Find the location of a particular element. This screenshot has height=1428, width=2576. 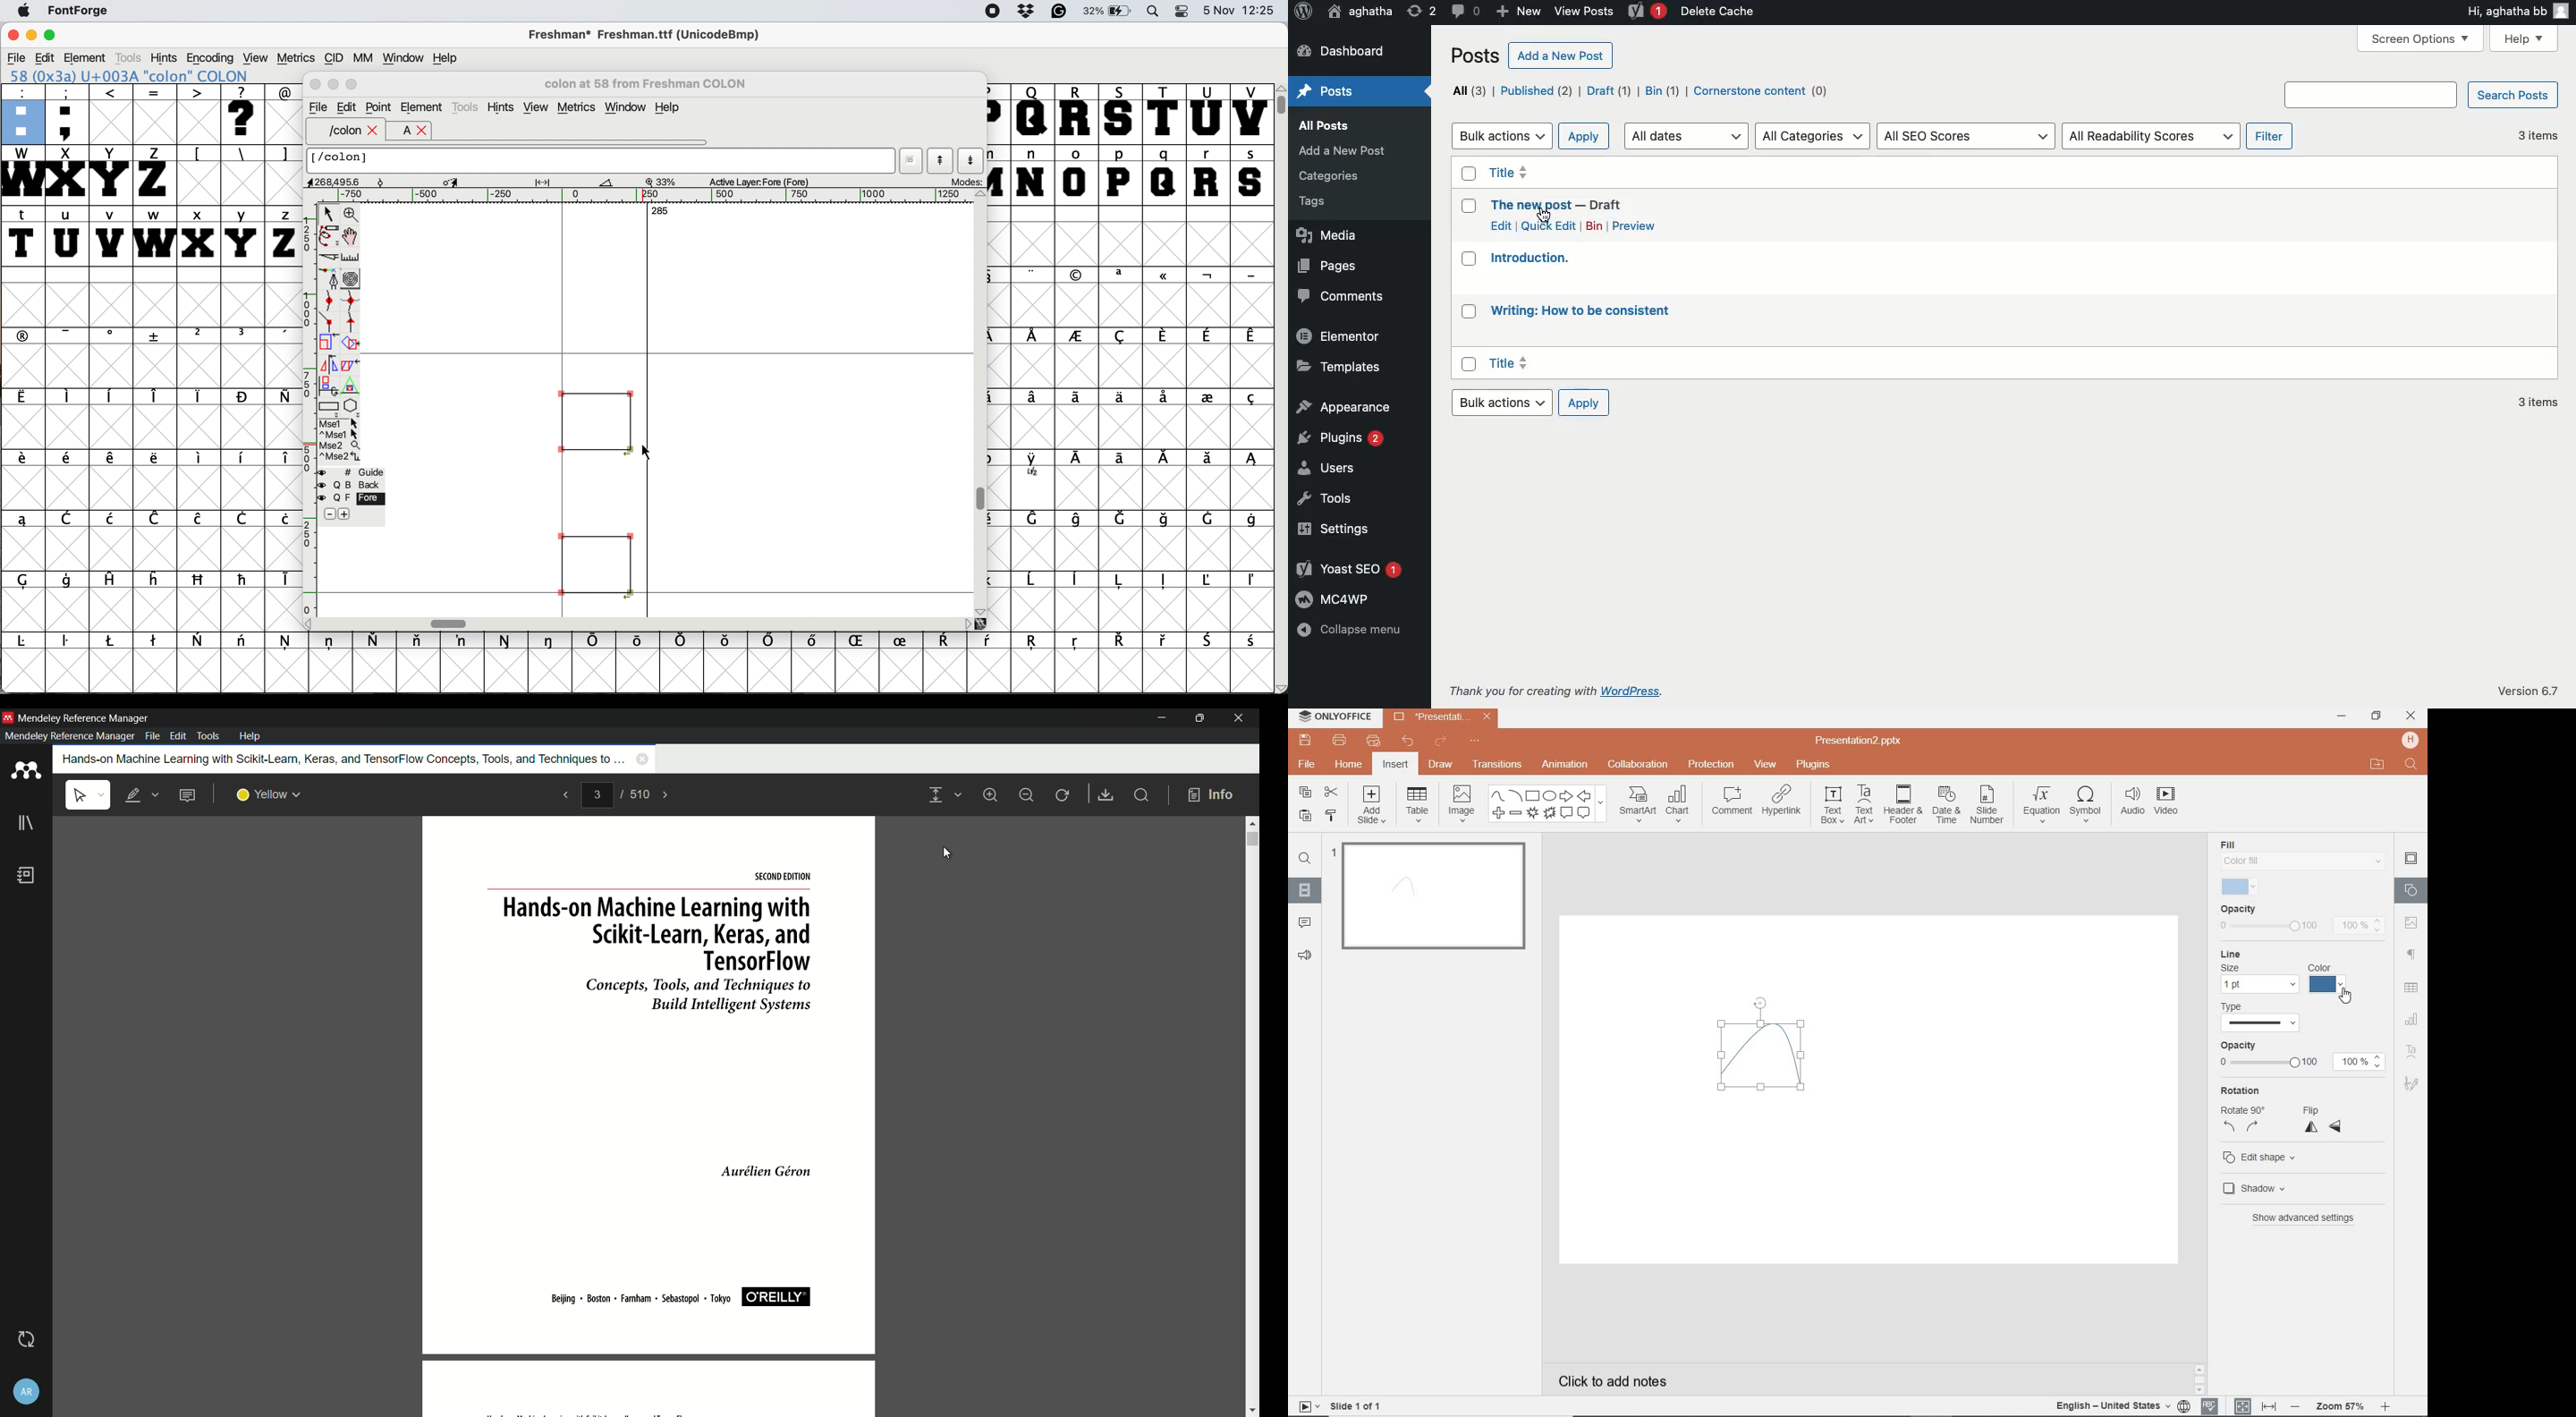

Profile is located at coordinates (2563, 10).